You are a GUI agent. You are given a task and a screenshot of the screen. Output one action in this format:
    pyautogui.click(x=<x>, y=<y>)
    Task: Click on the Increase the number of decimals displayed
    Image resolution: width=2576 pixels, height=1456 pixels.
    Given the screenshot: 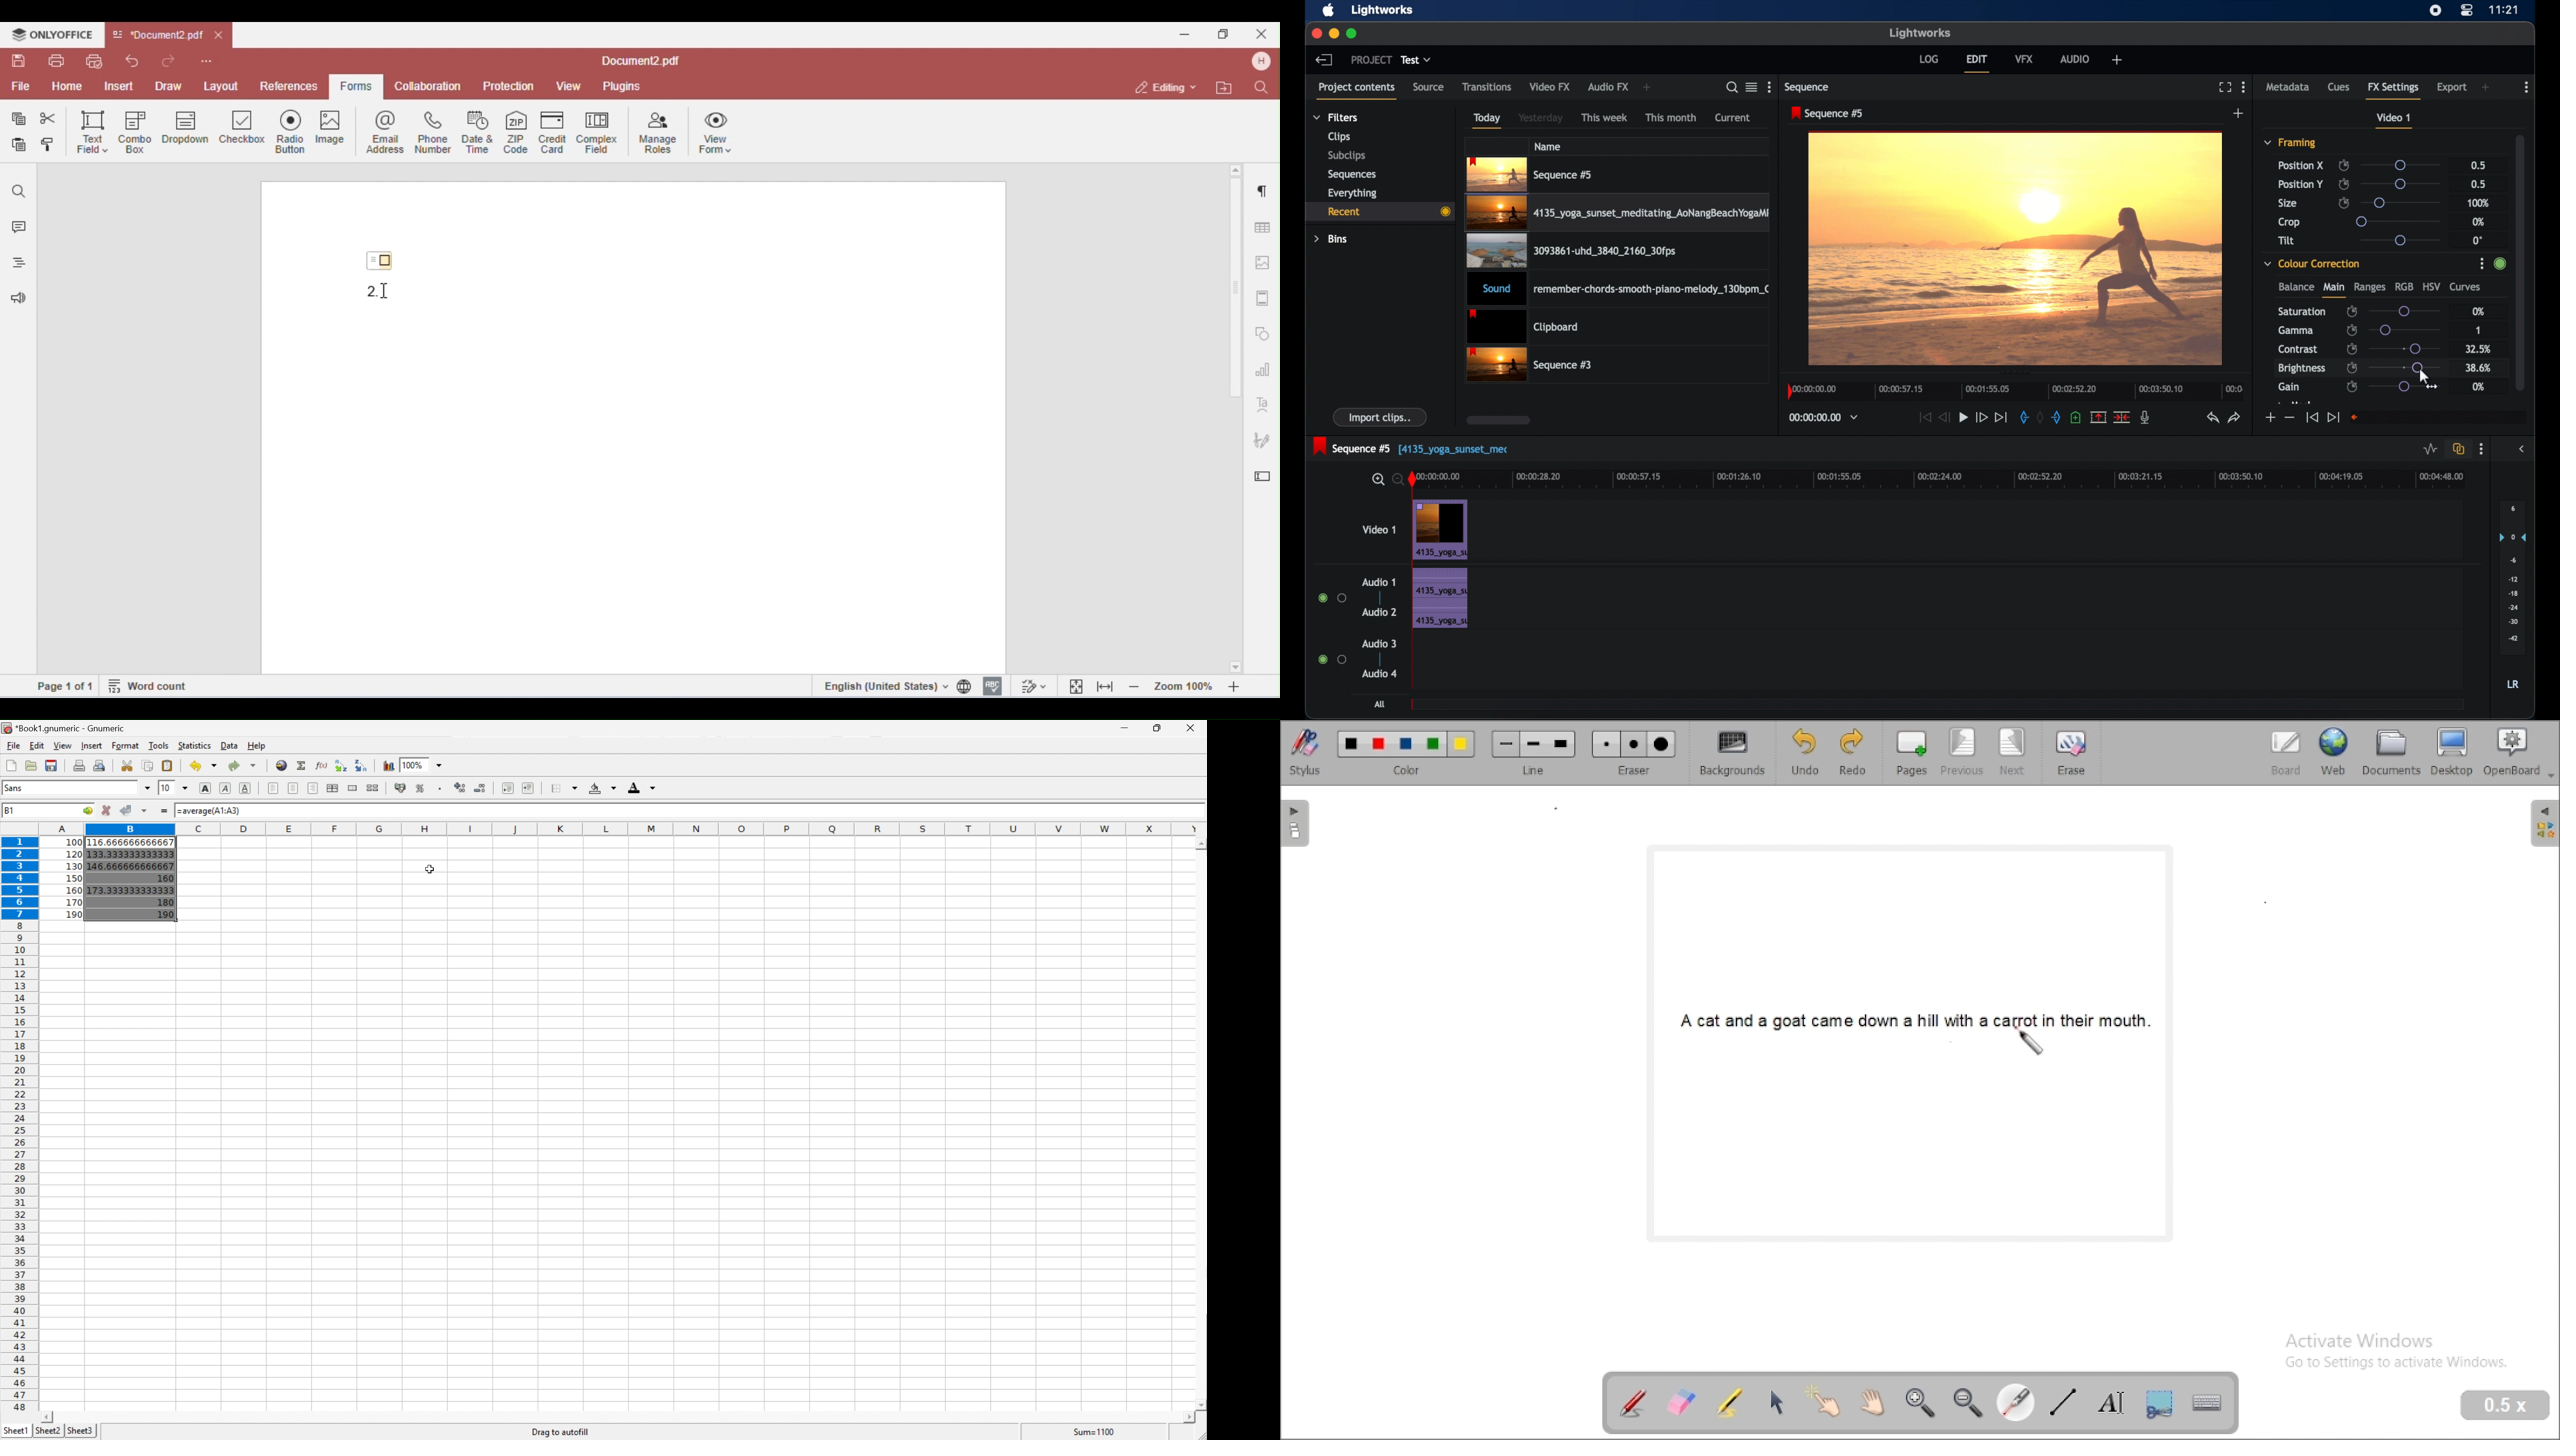 What is the action you would take?
    pyautogui.click(x=461, y=787)
    